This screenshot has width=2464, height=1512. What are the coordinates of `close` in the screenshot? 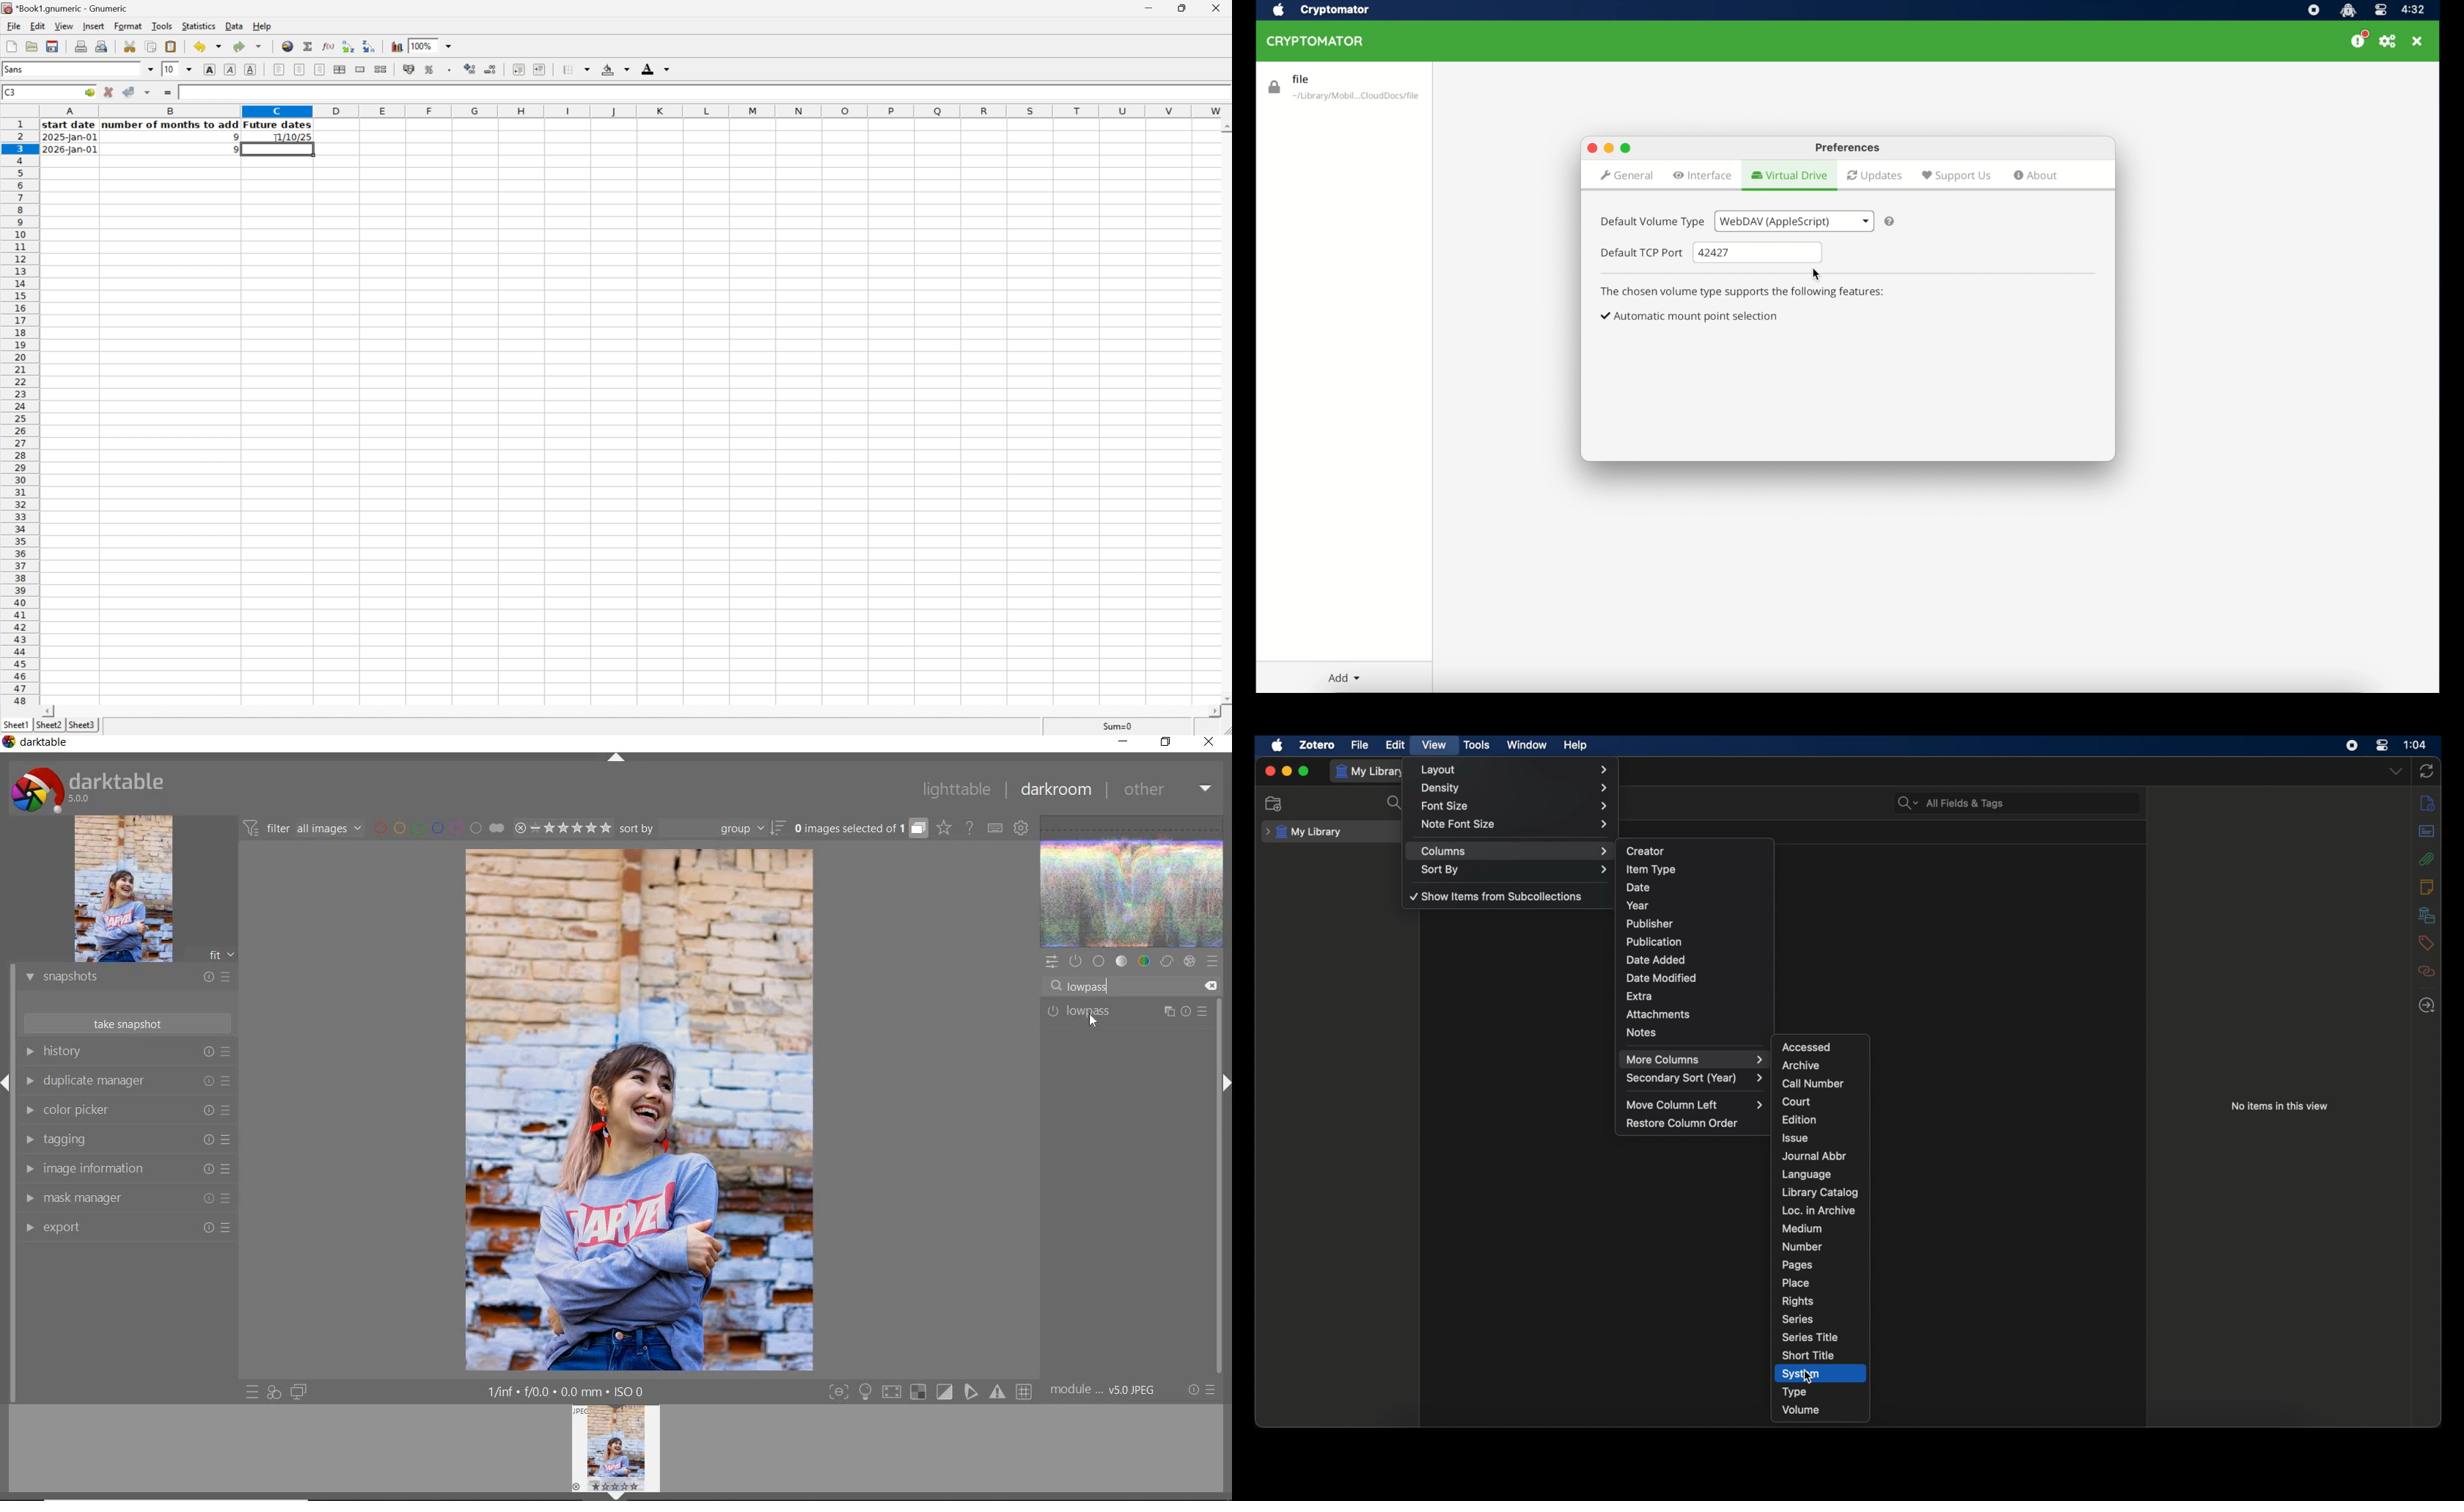 It's located at (2417, 42).